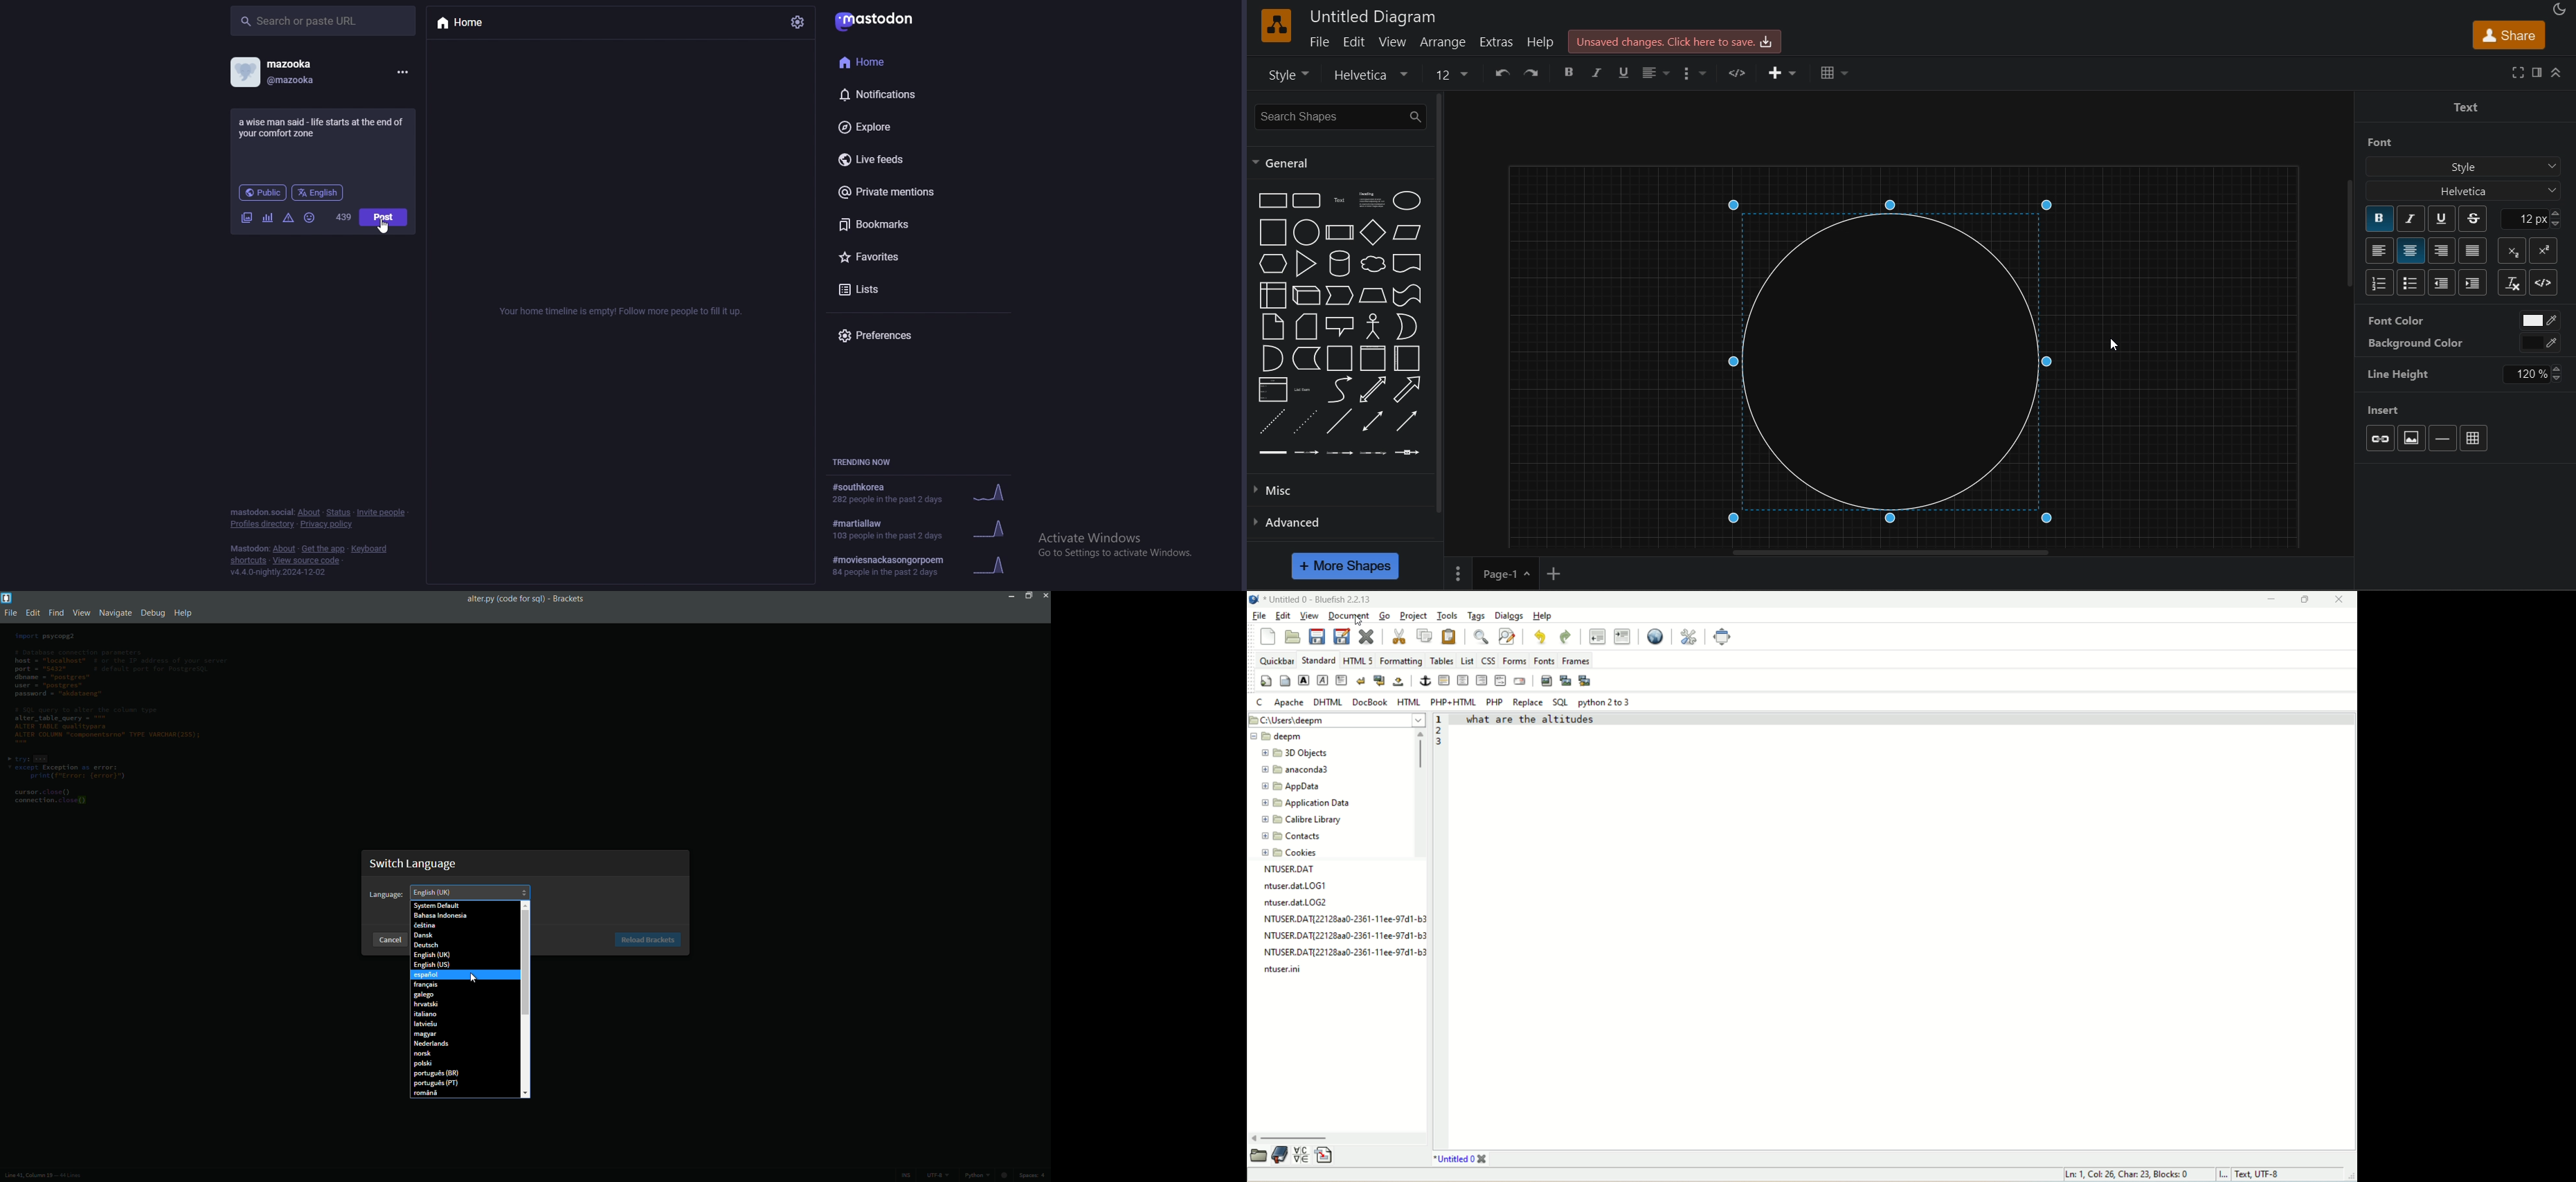 The height and width of the screenshot is (1204, 2576). What do you see at coordinates (1345, 566) in the screenshot?
I see `more shapes` at bounding box center [1345, 566].